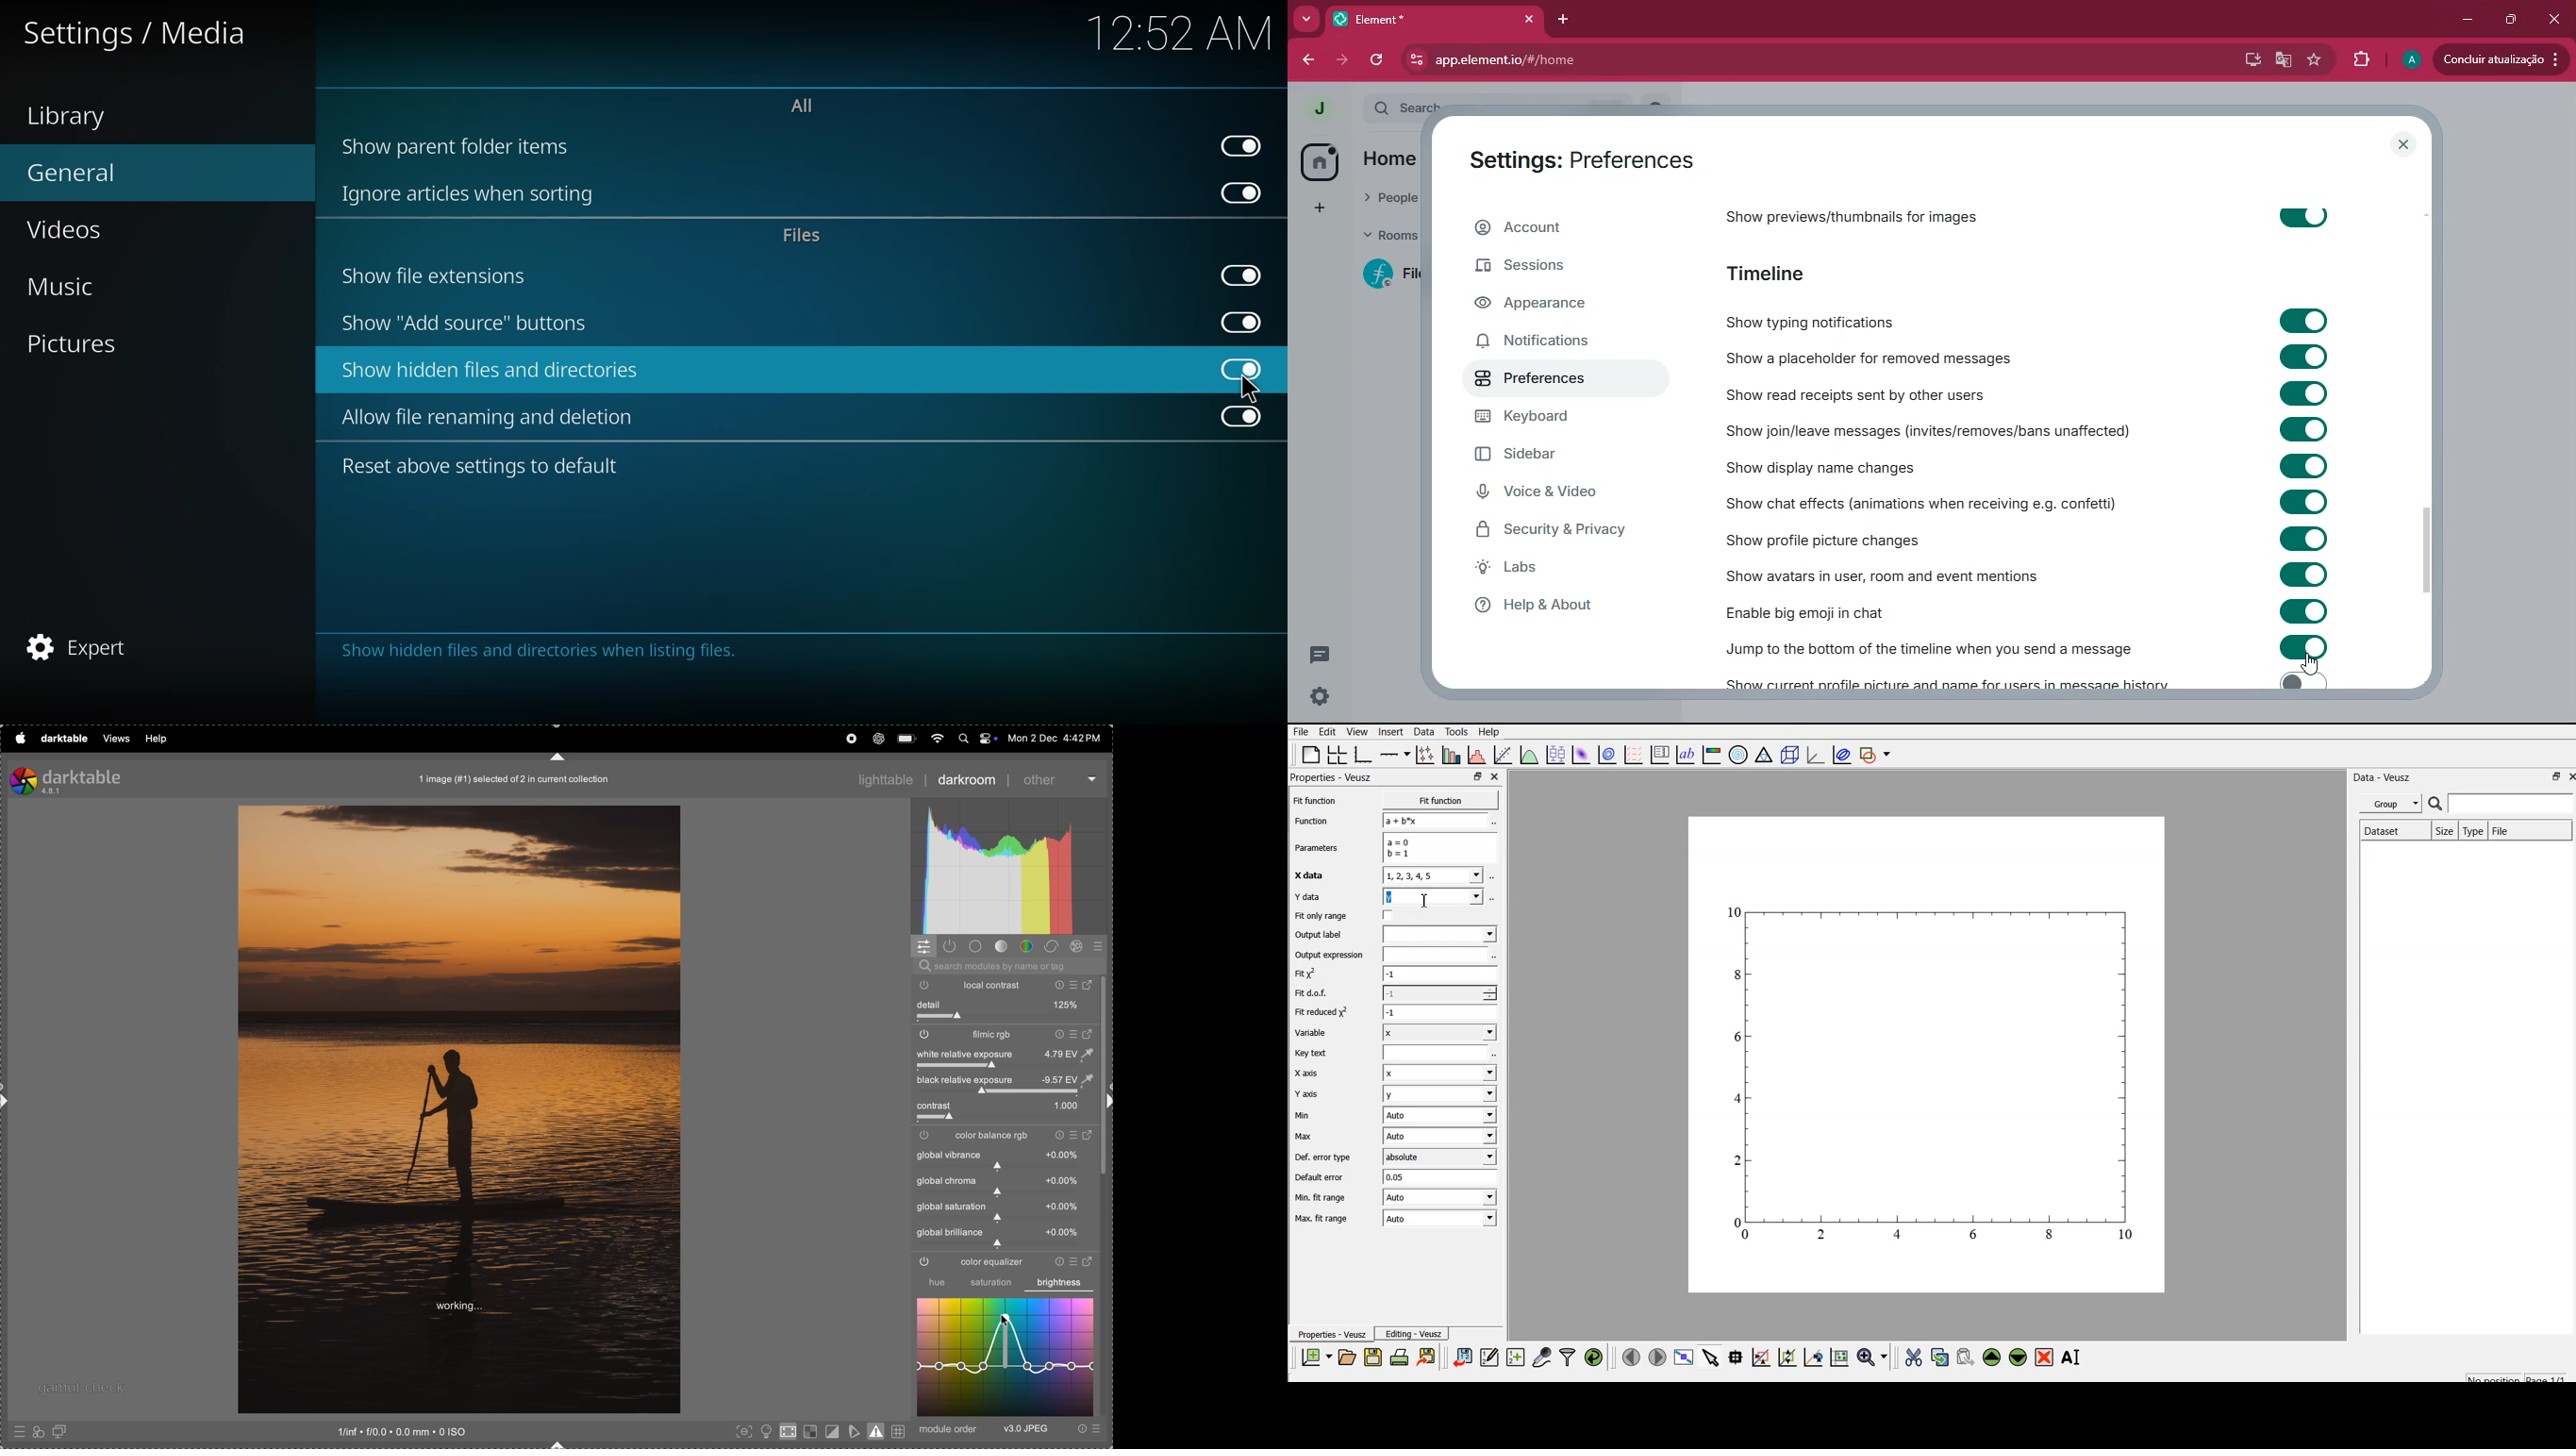  Describe the element at coordinates (2300, 393) in the screenshot. I see `toggle on ` at that location.